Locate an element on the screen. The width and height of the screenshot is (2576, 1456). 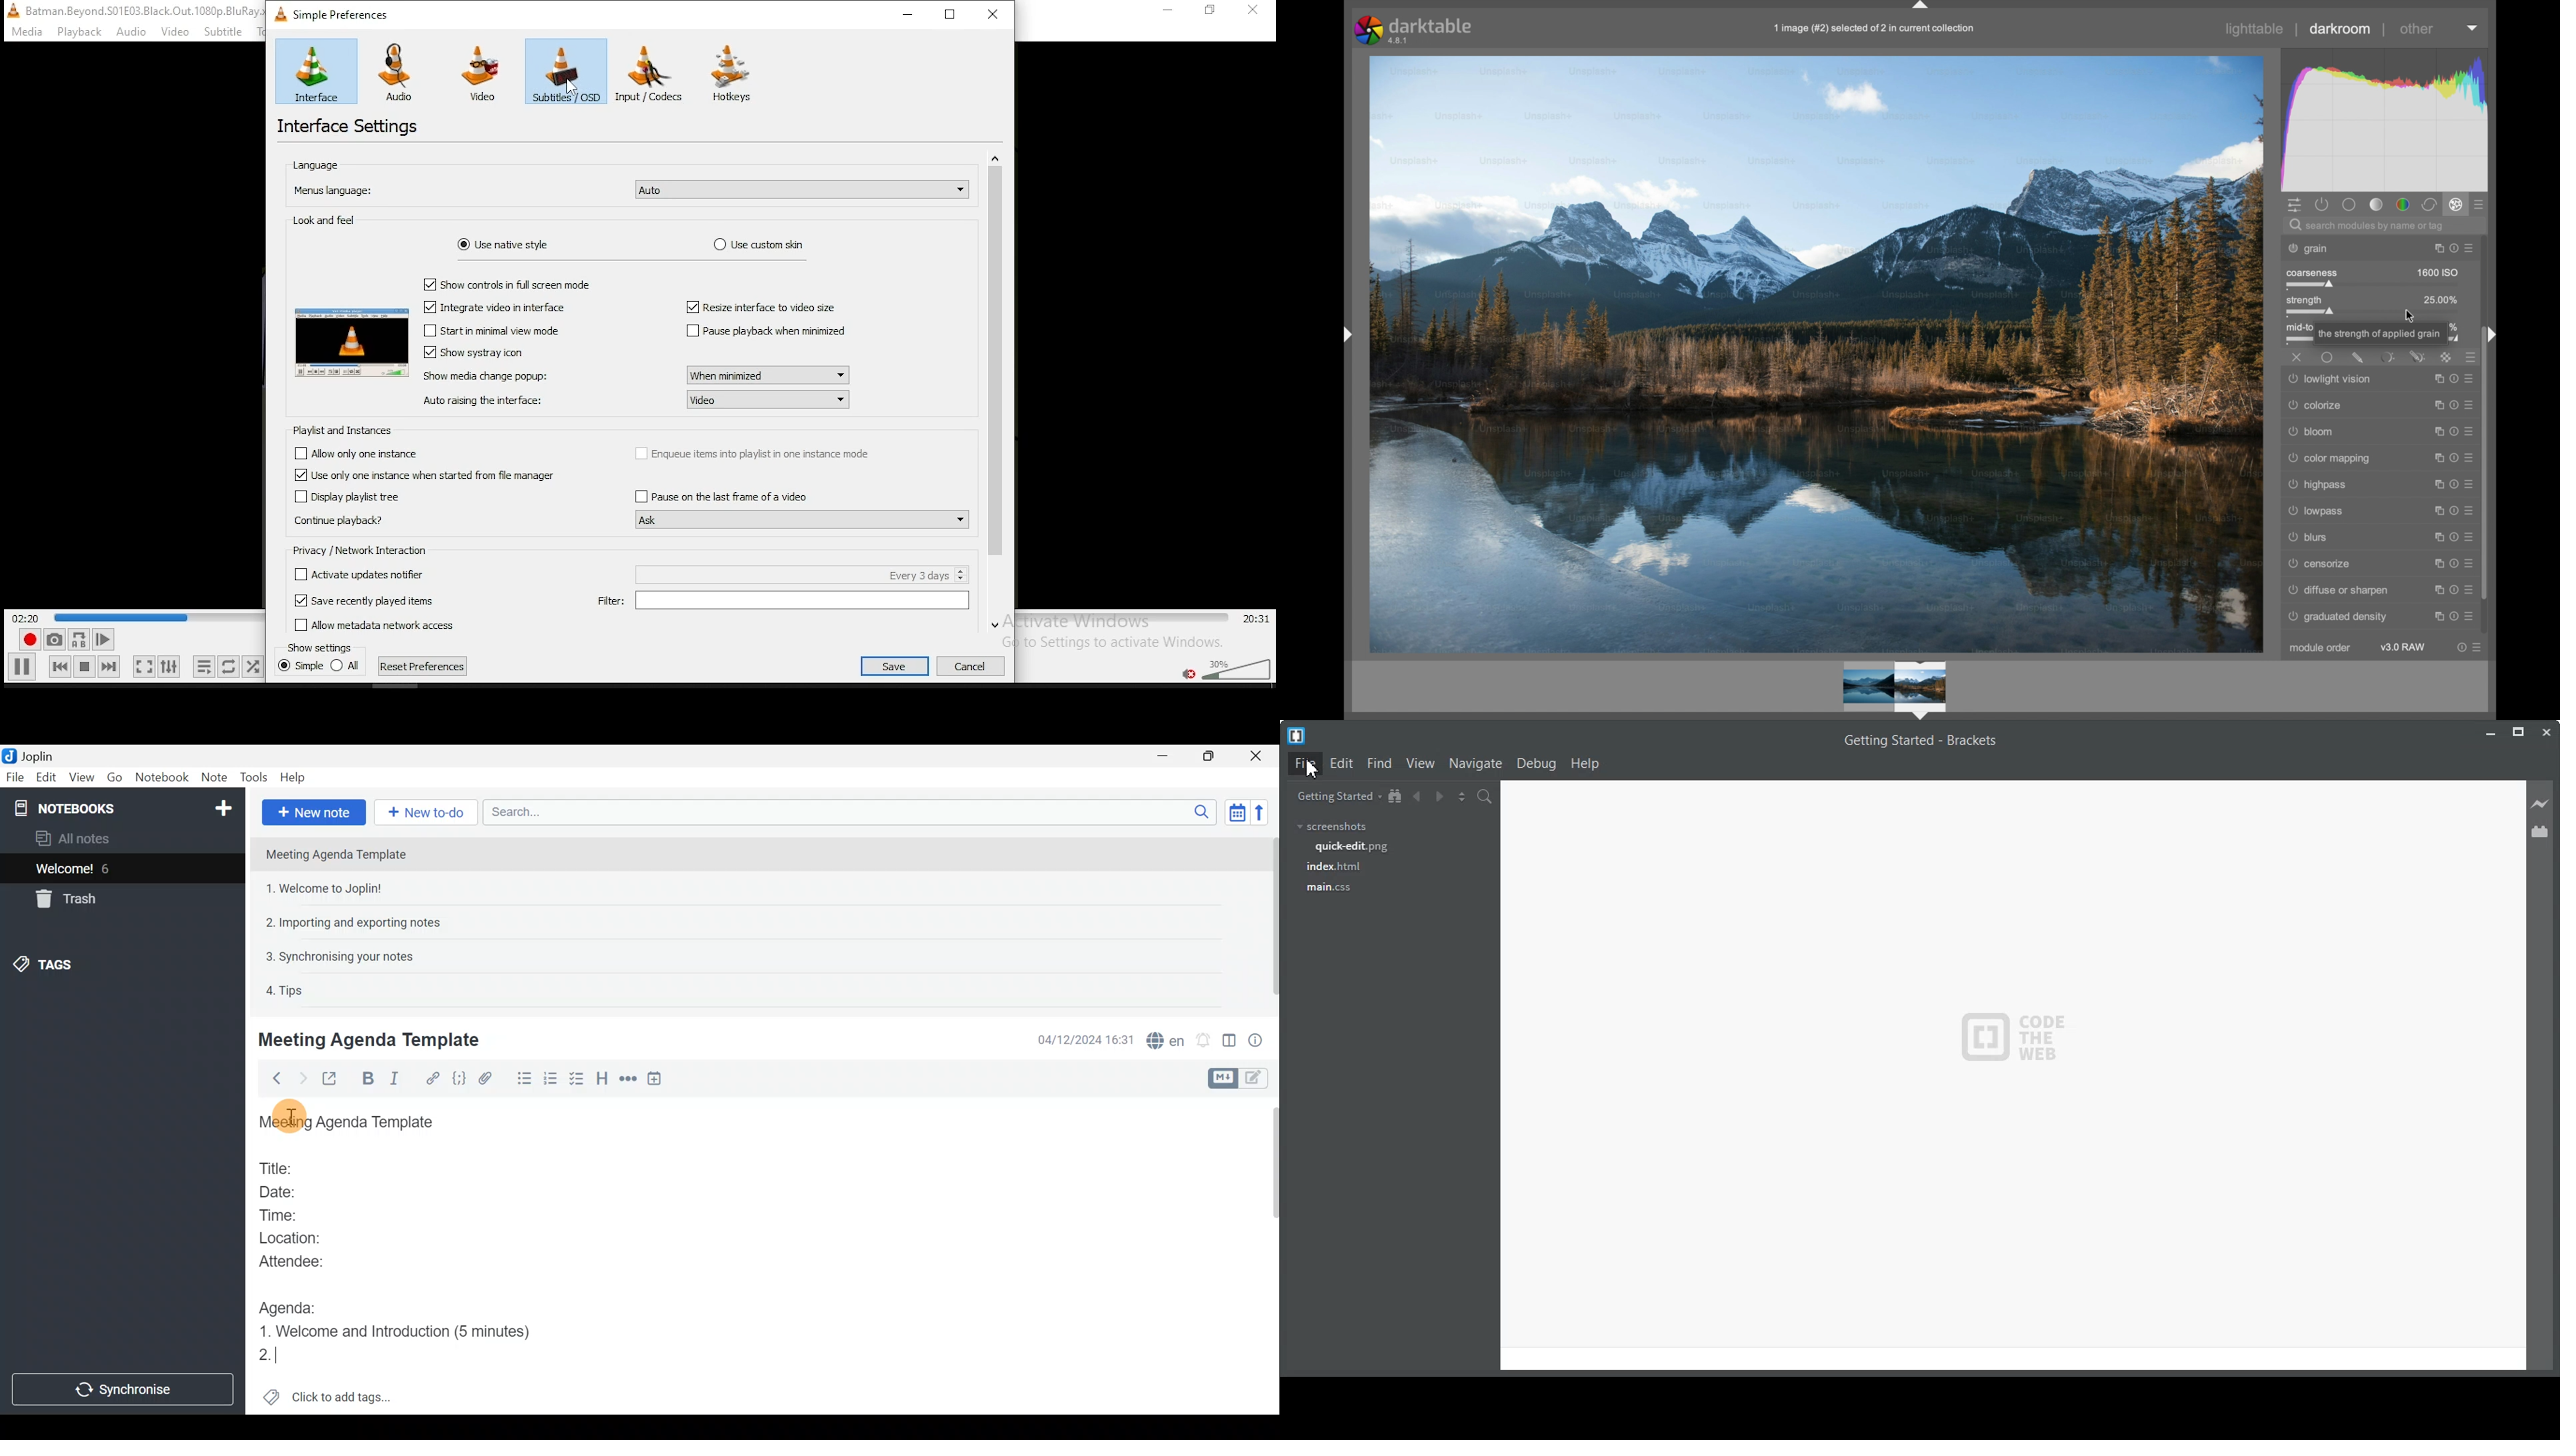
seek bar is located at coordinates (159, 617).